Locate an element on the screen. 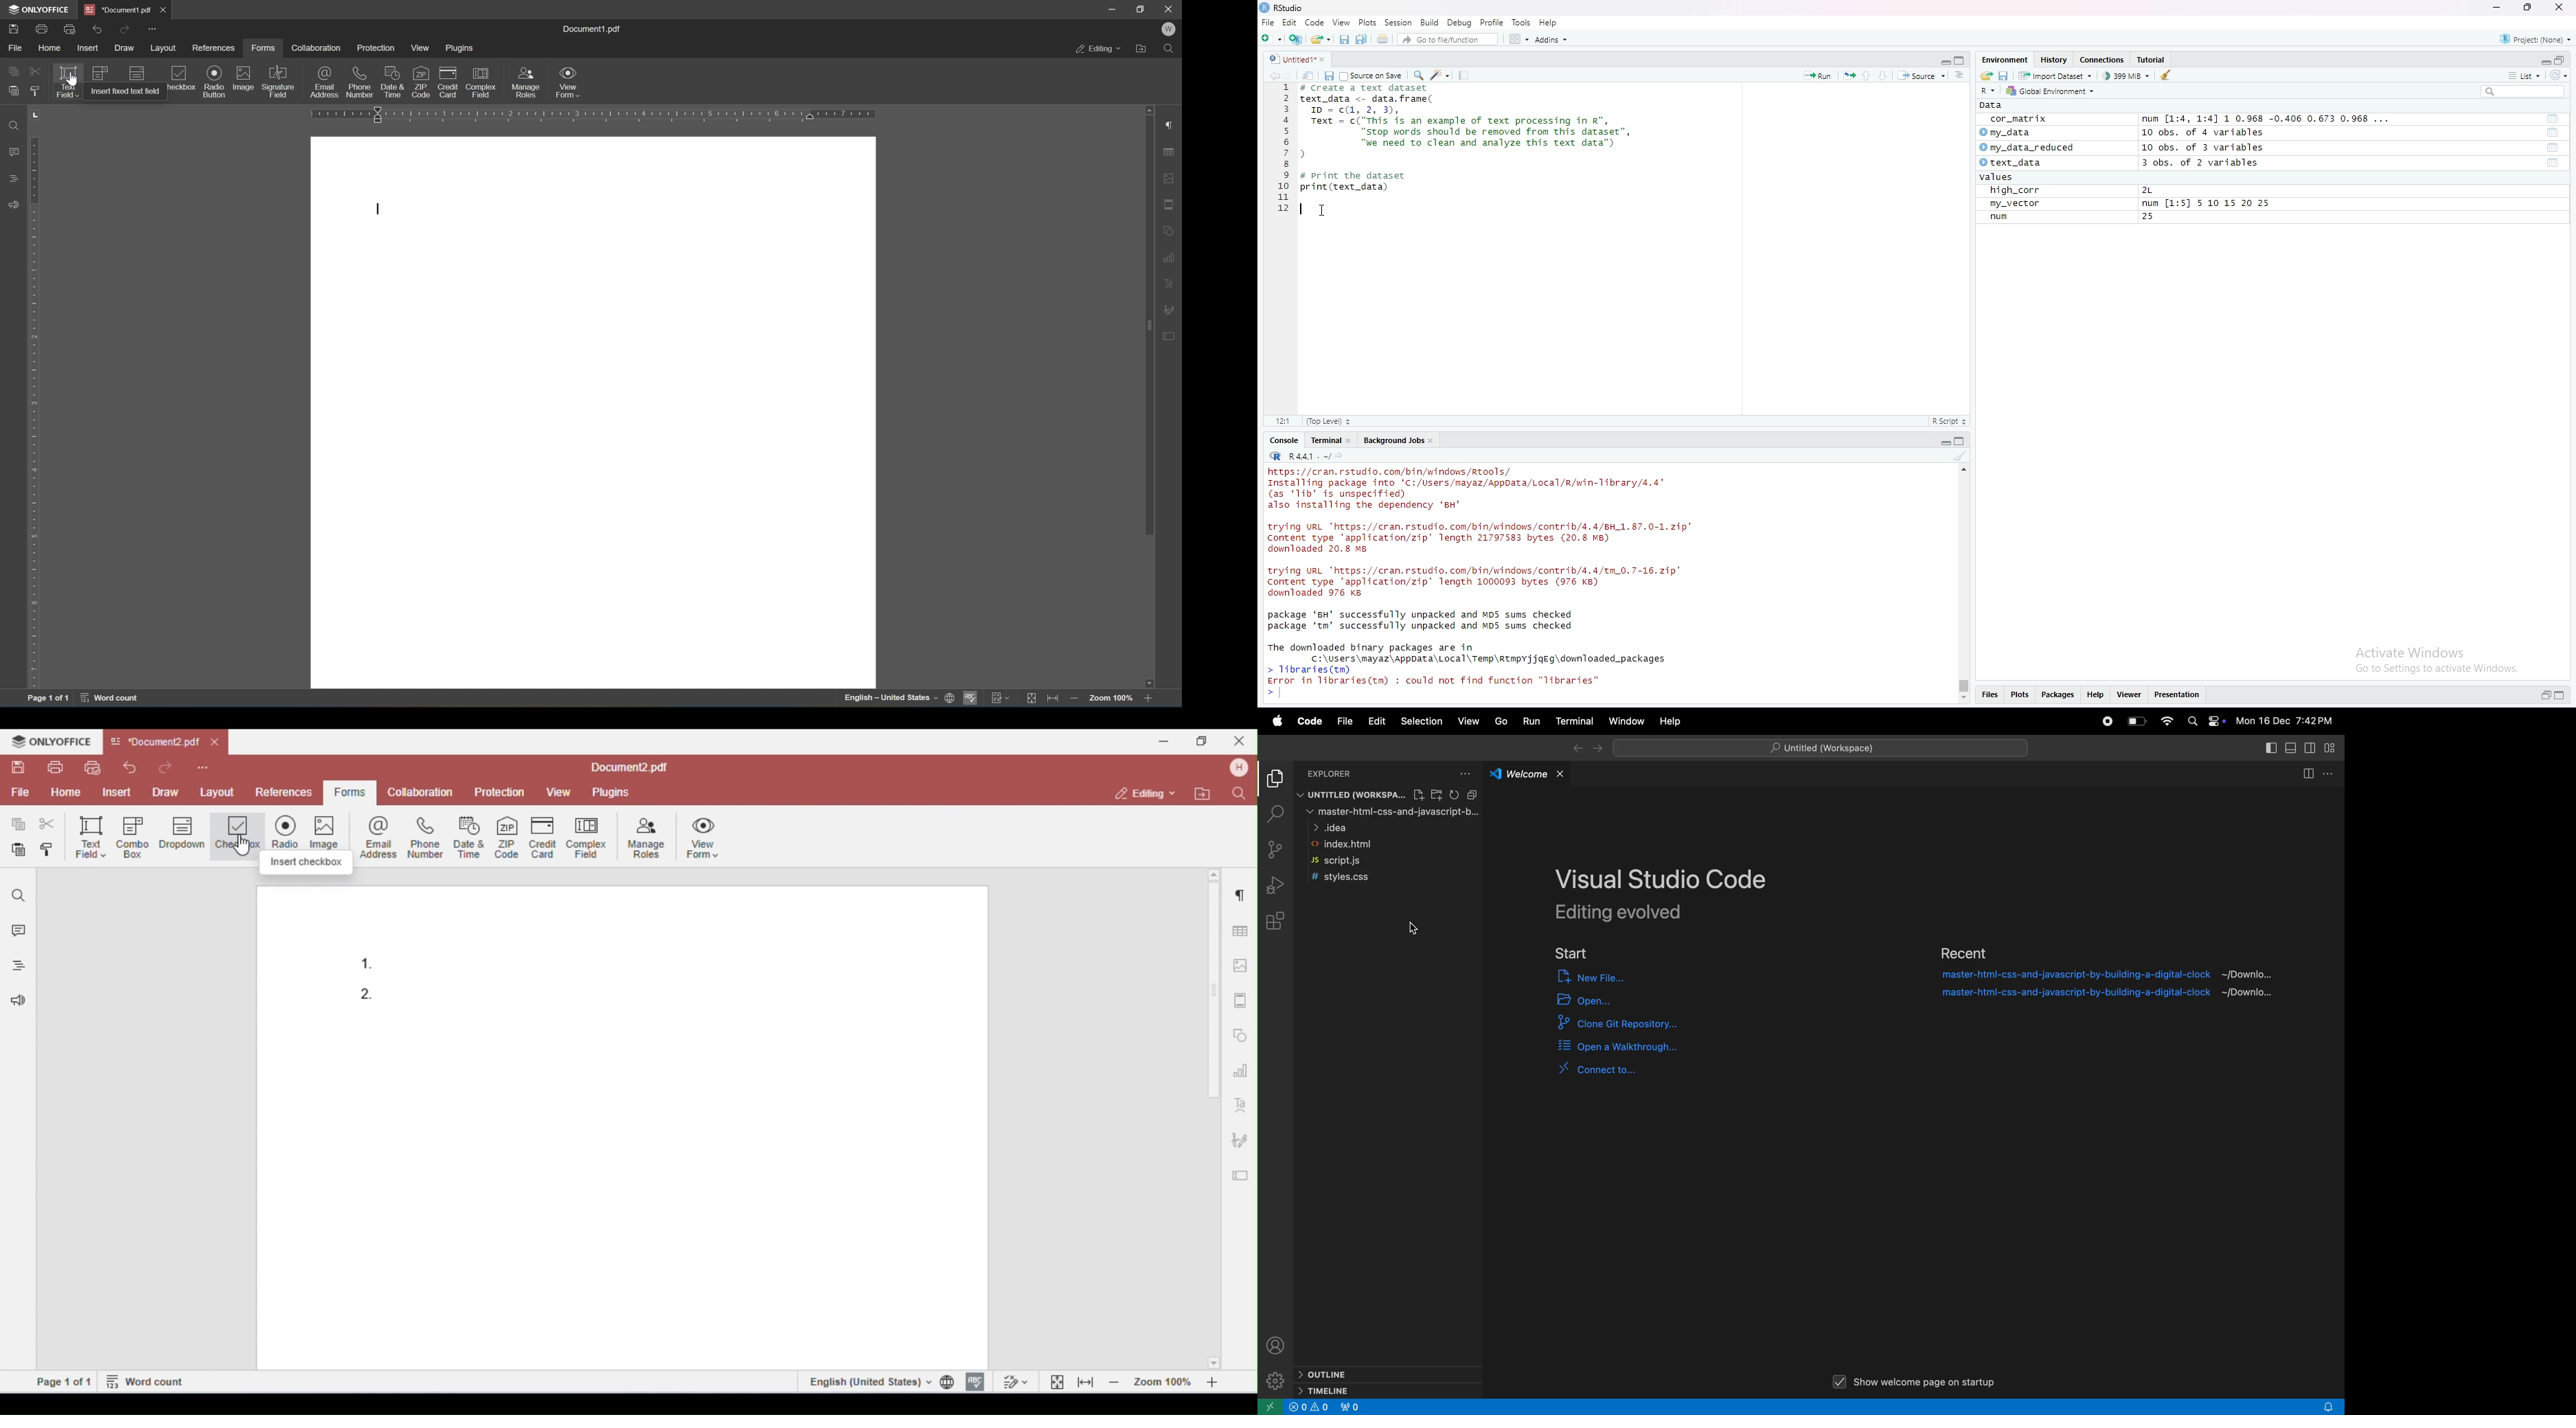 Image resolution: width=2576 pixels, height=1428 pixels. show welcome on startup page is located at coordinates (1917, 1379).